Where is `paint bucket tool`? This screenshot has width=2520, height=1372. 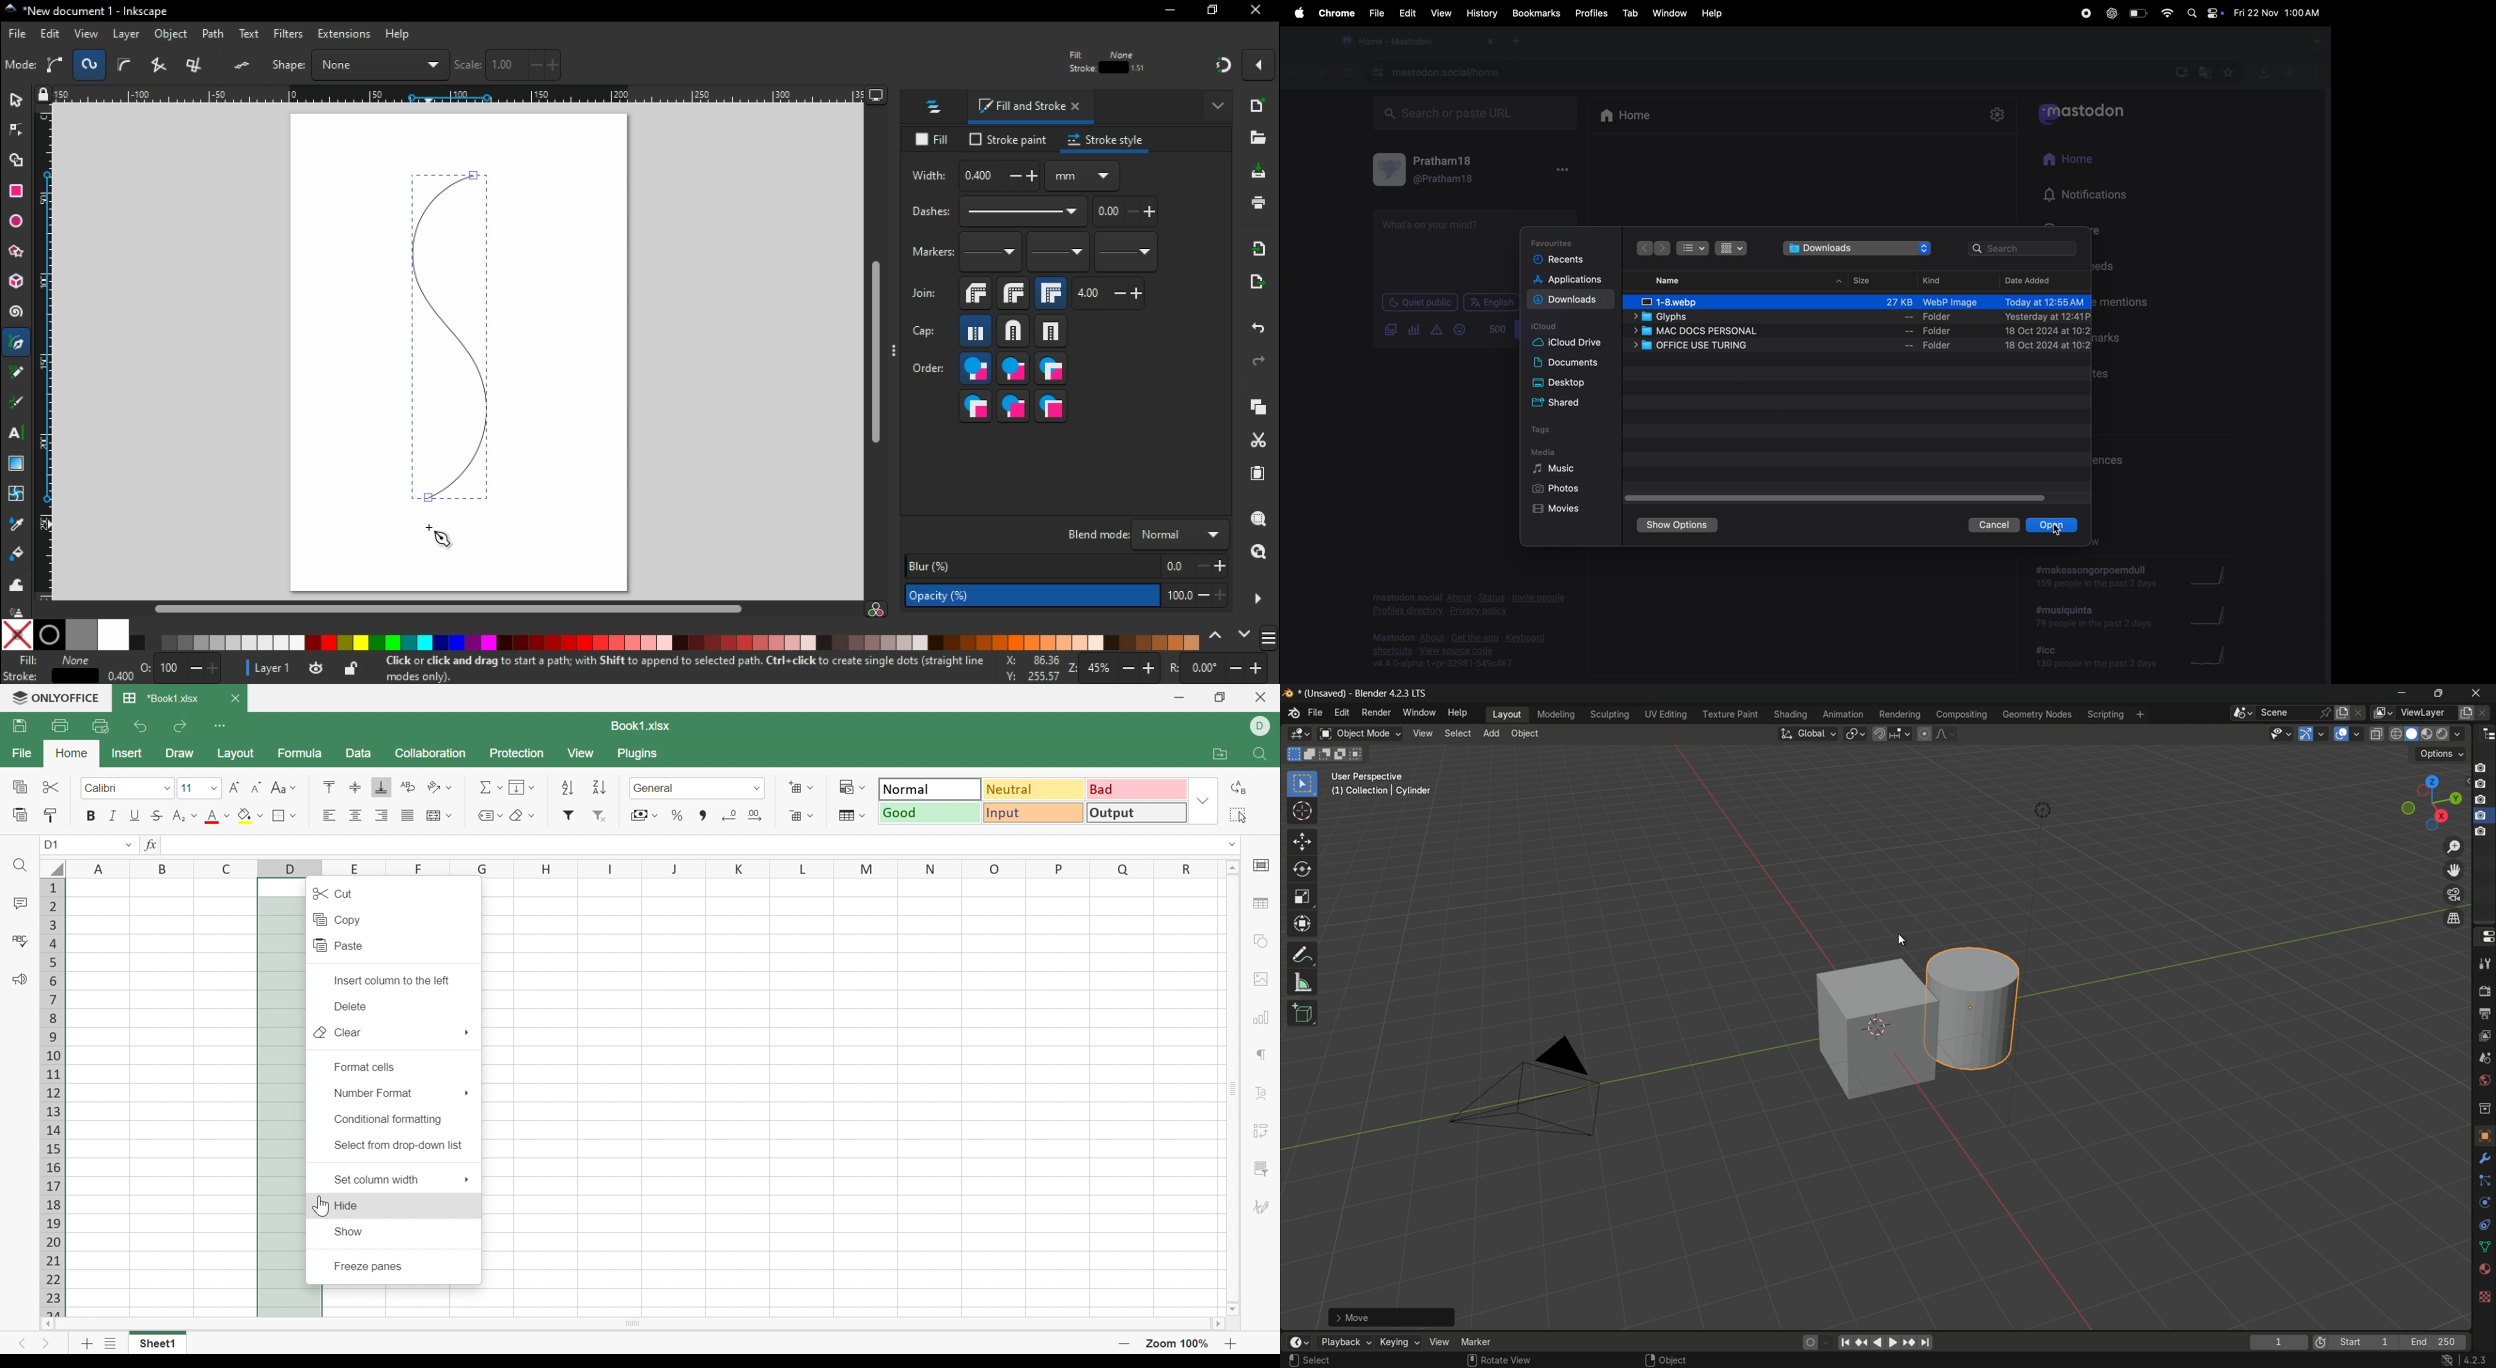
paint bucket tool is located at coordinates (16, 554).